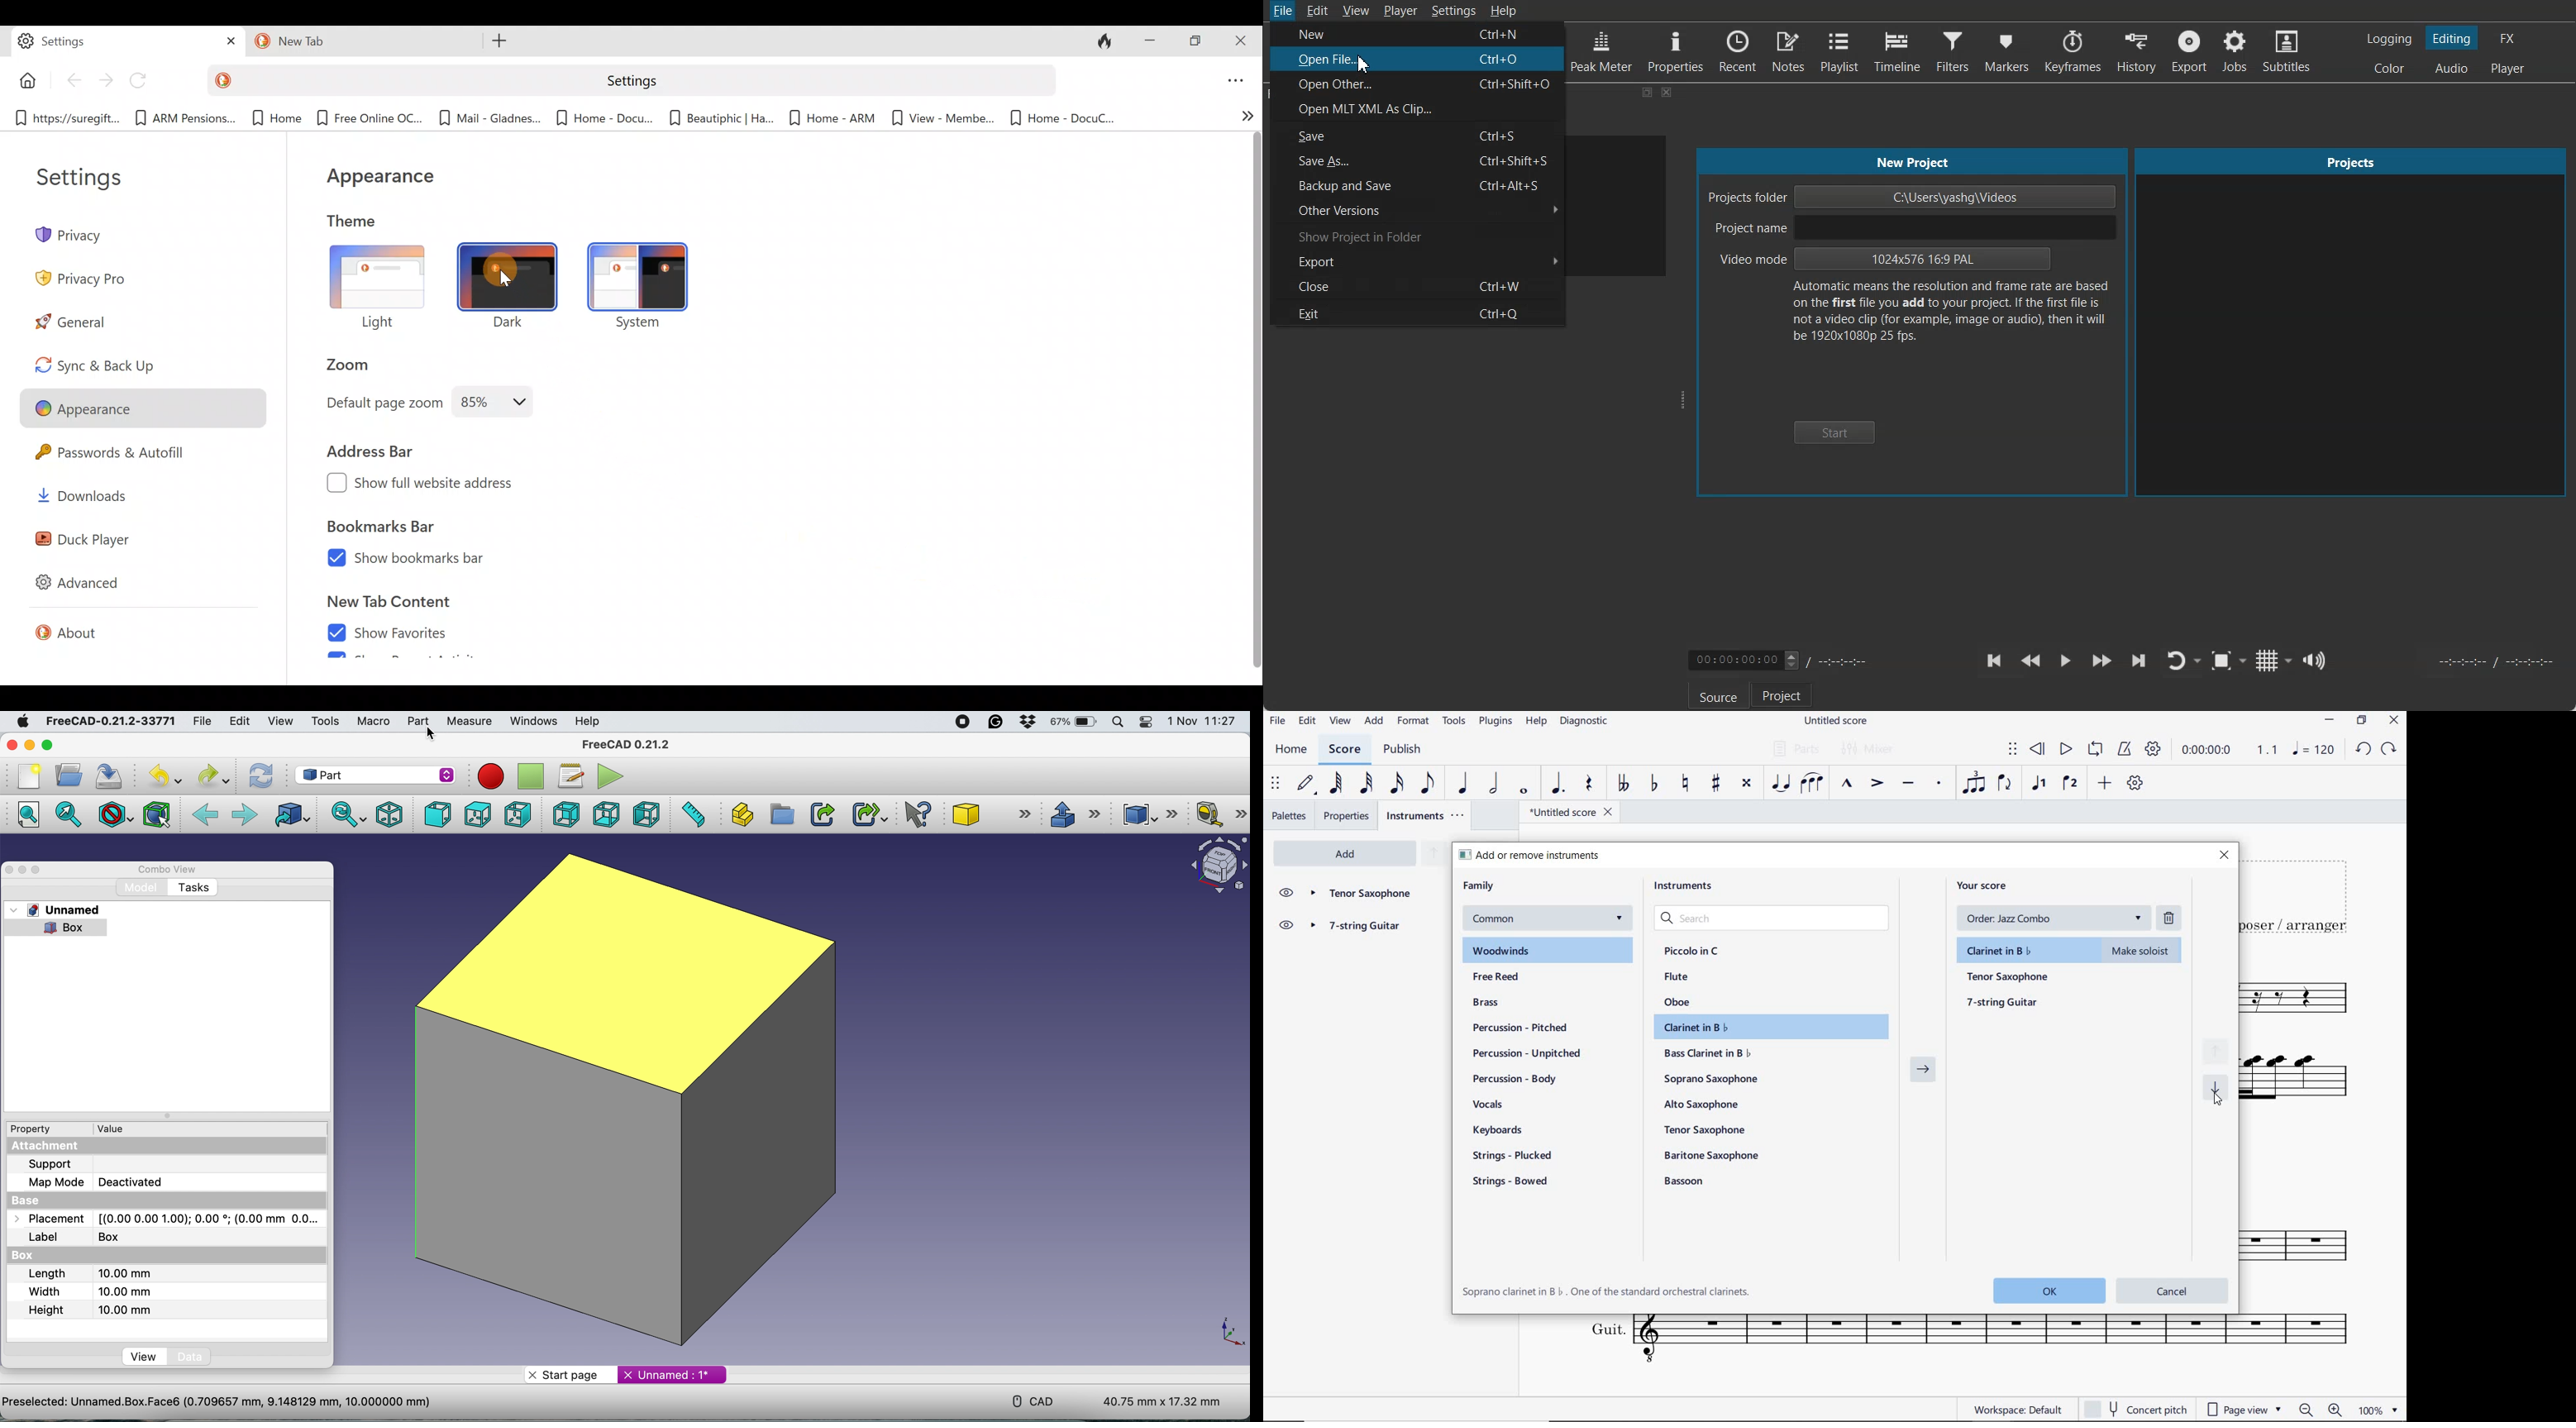  Describe the element at coordinates (242, 722) in the screenshot. I see `edit` at that location.